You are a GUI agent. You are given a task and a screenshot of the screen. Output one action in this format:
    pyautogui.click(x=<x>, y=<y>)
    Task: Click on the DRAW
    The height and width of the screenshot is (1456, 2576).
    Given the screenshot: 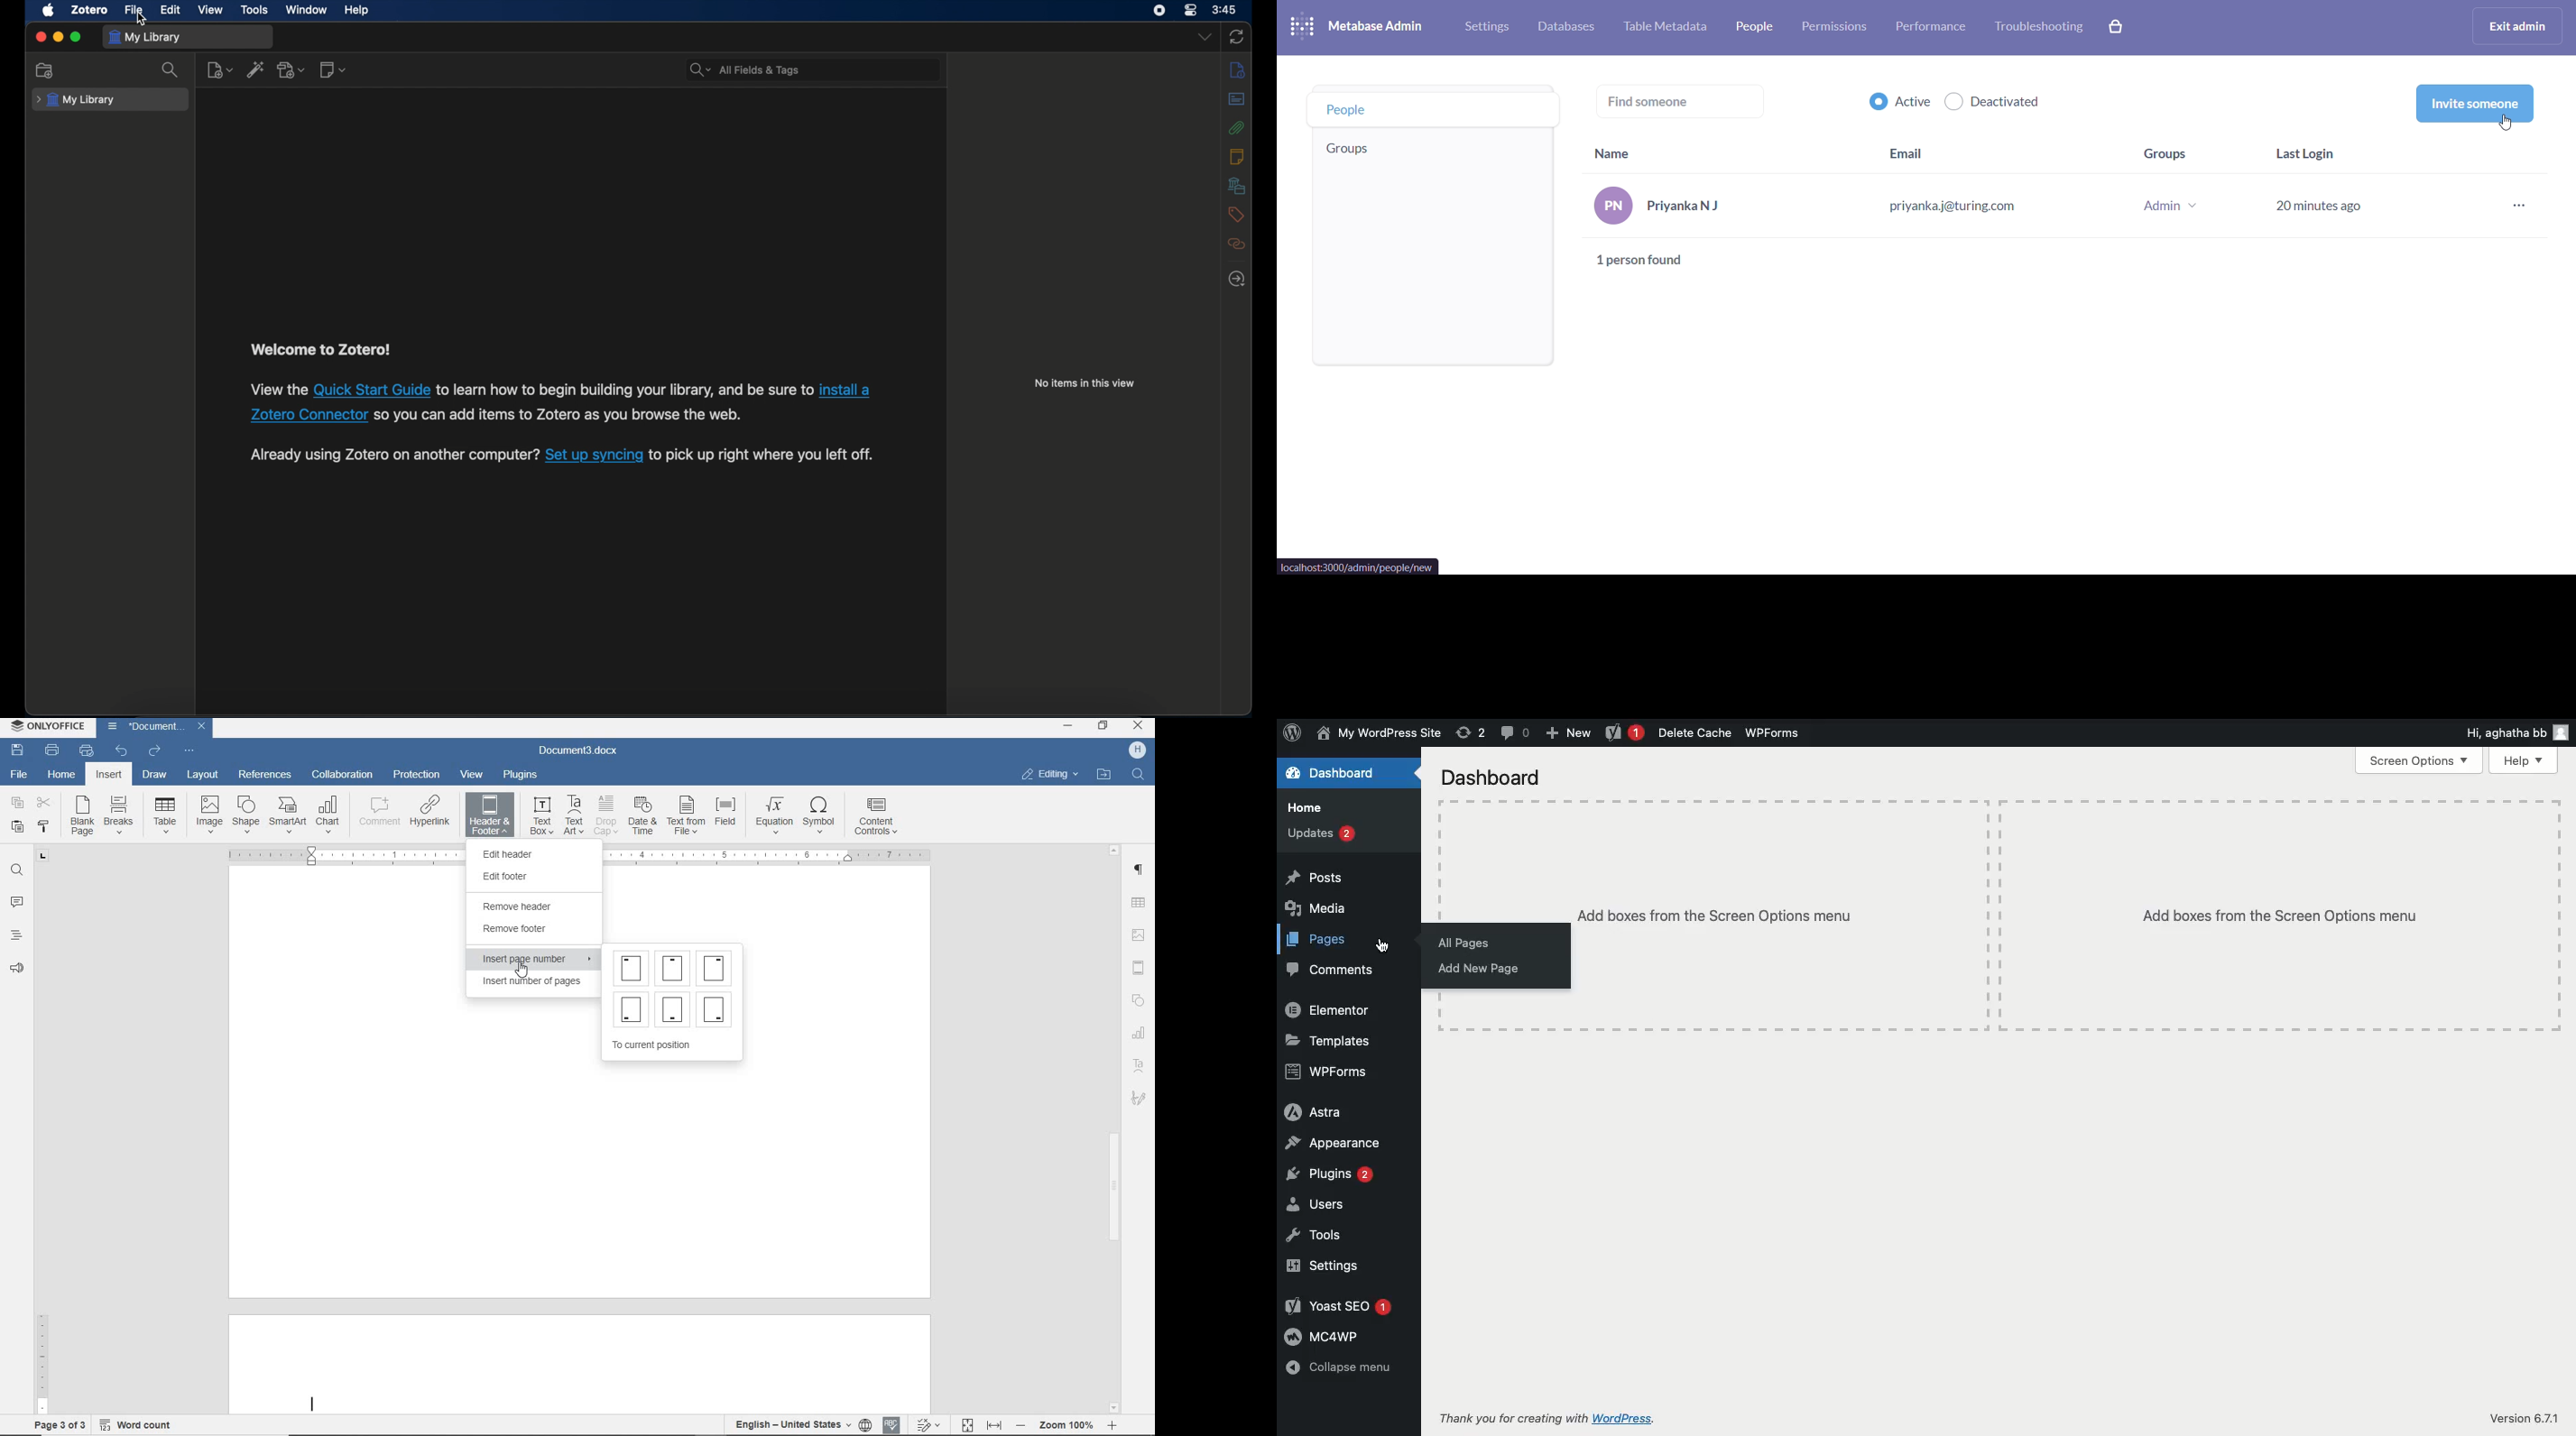 What is the action you would take?
    pyautogui.click(x=153, y=776)
    